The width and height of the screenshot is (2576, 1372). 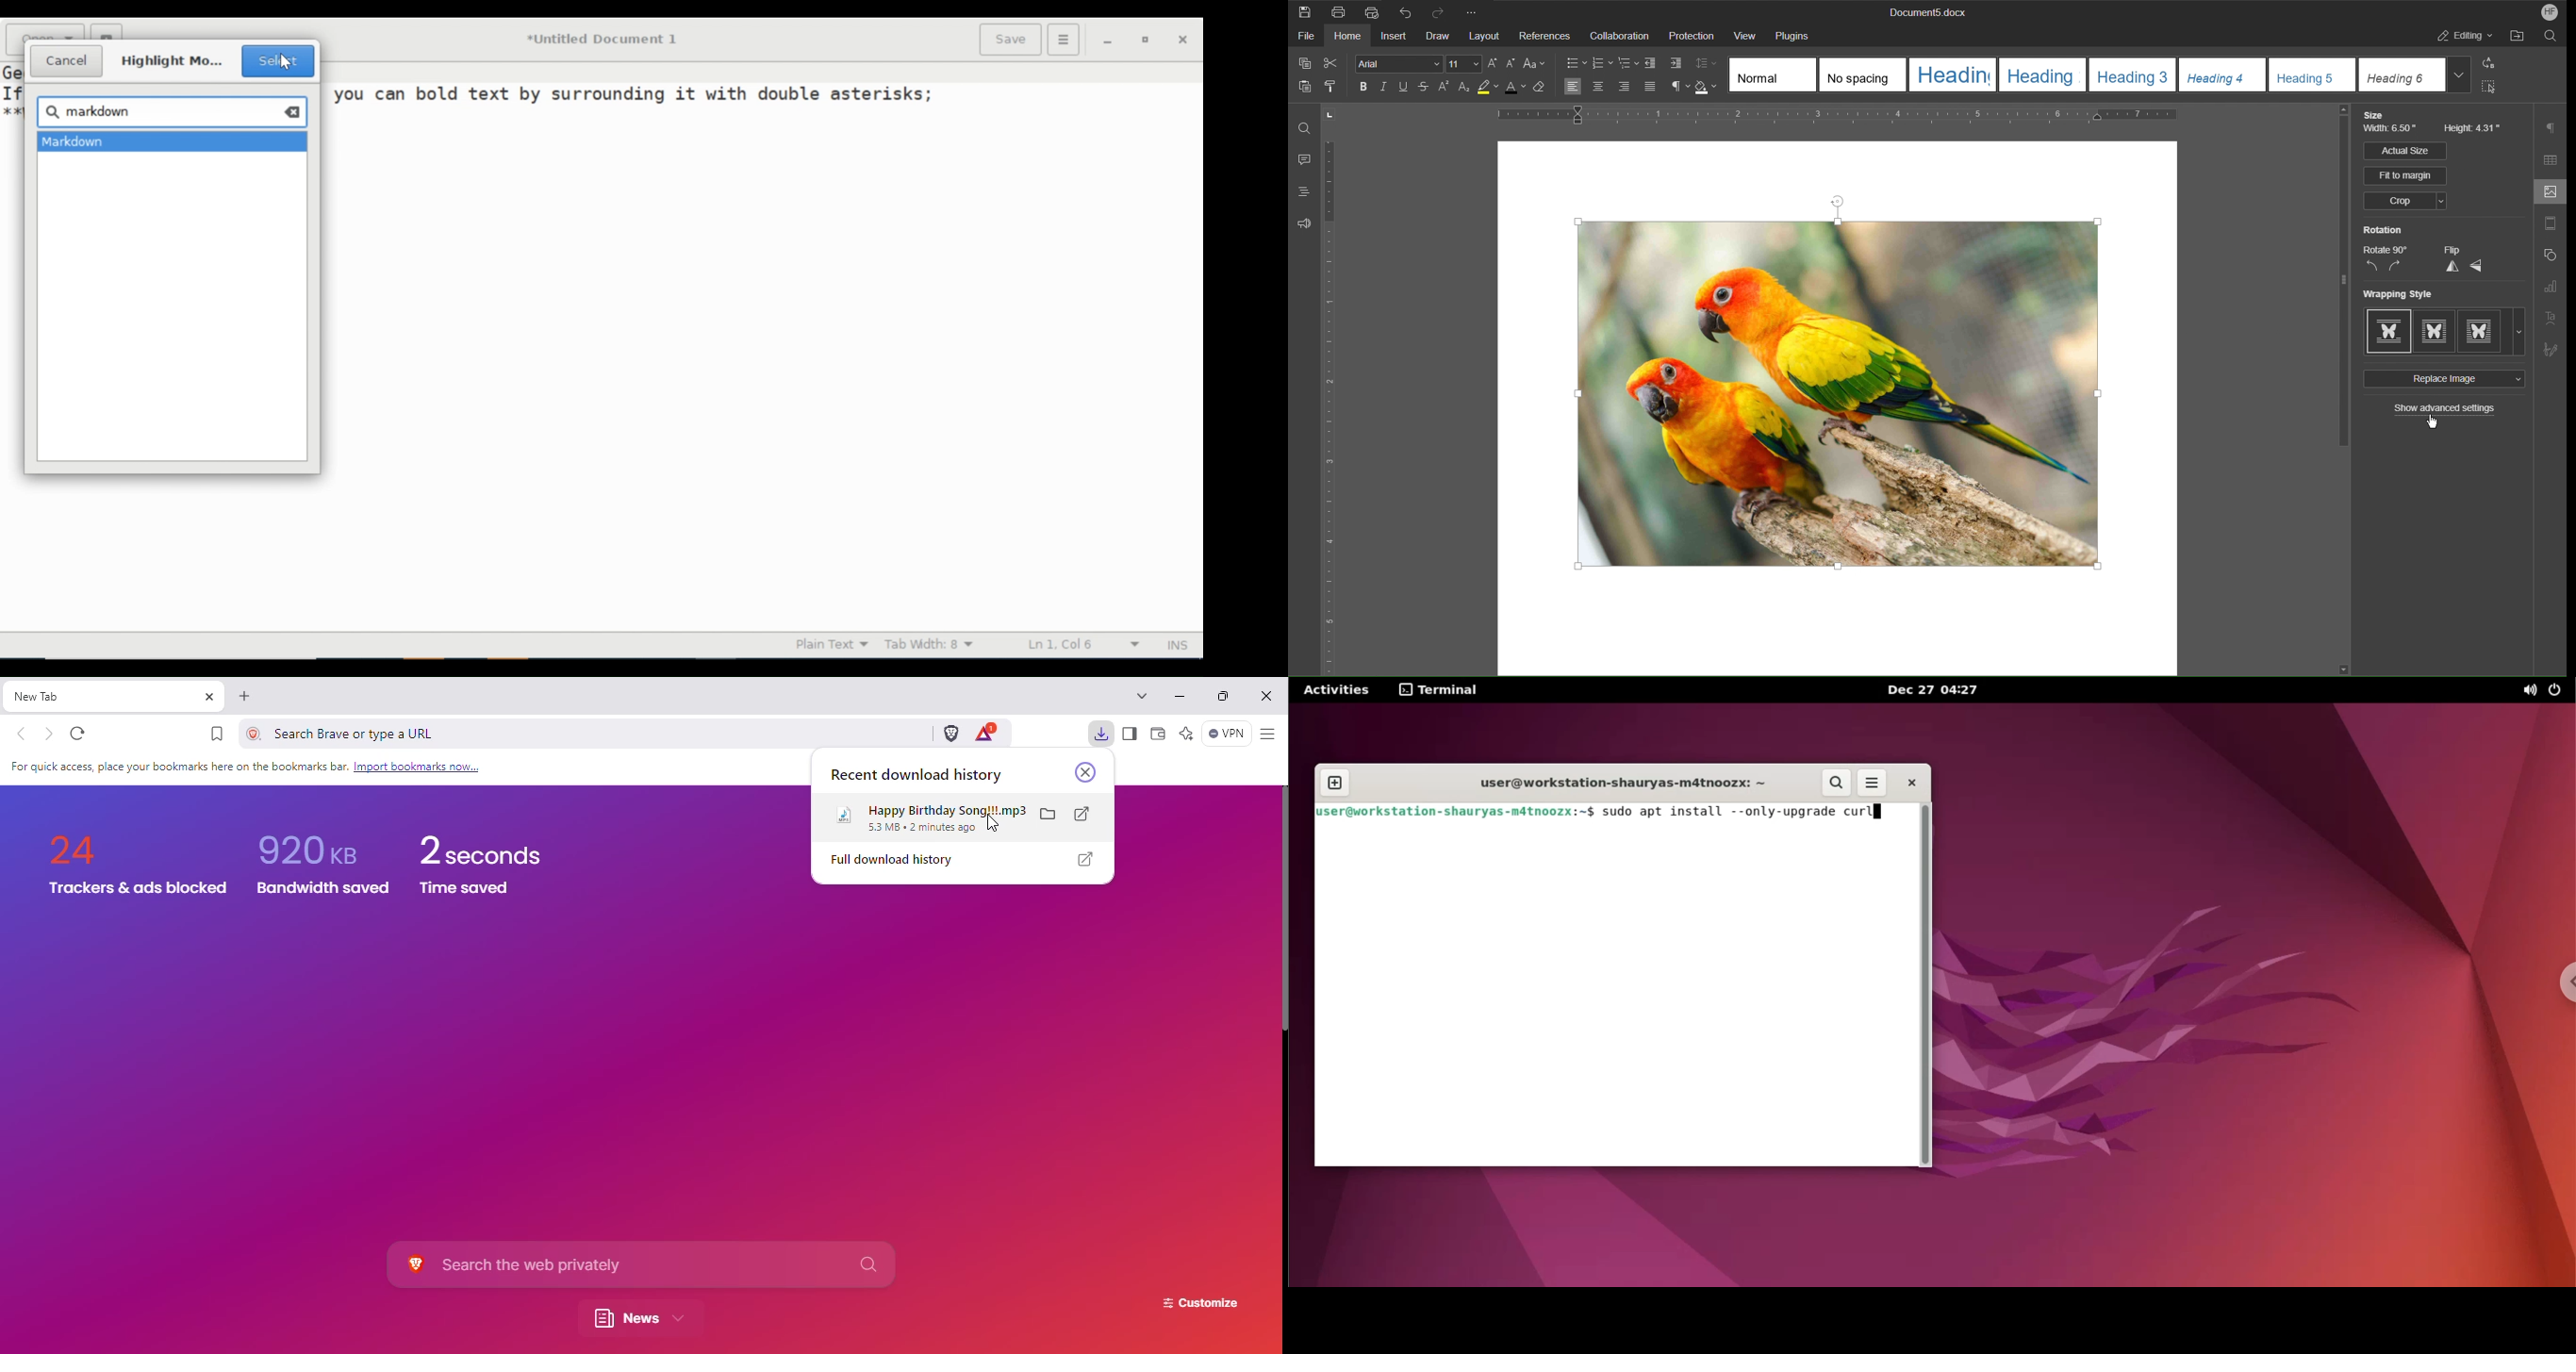 What do you see at coordinates (1890, 386) in the screenshot?
I see `Image Selected` at bounding box center [1890, 386].